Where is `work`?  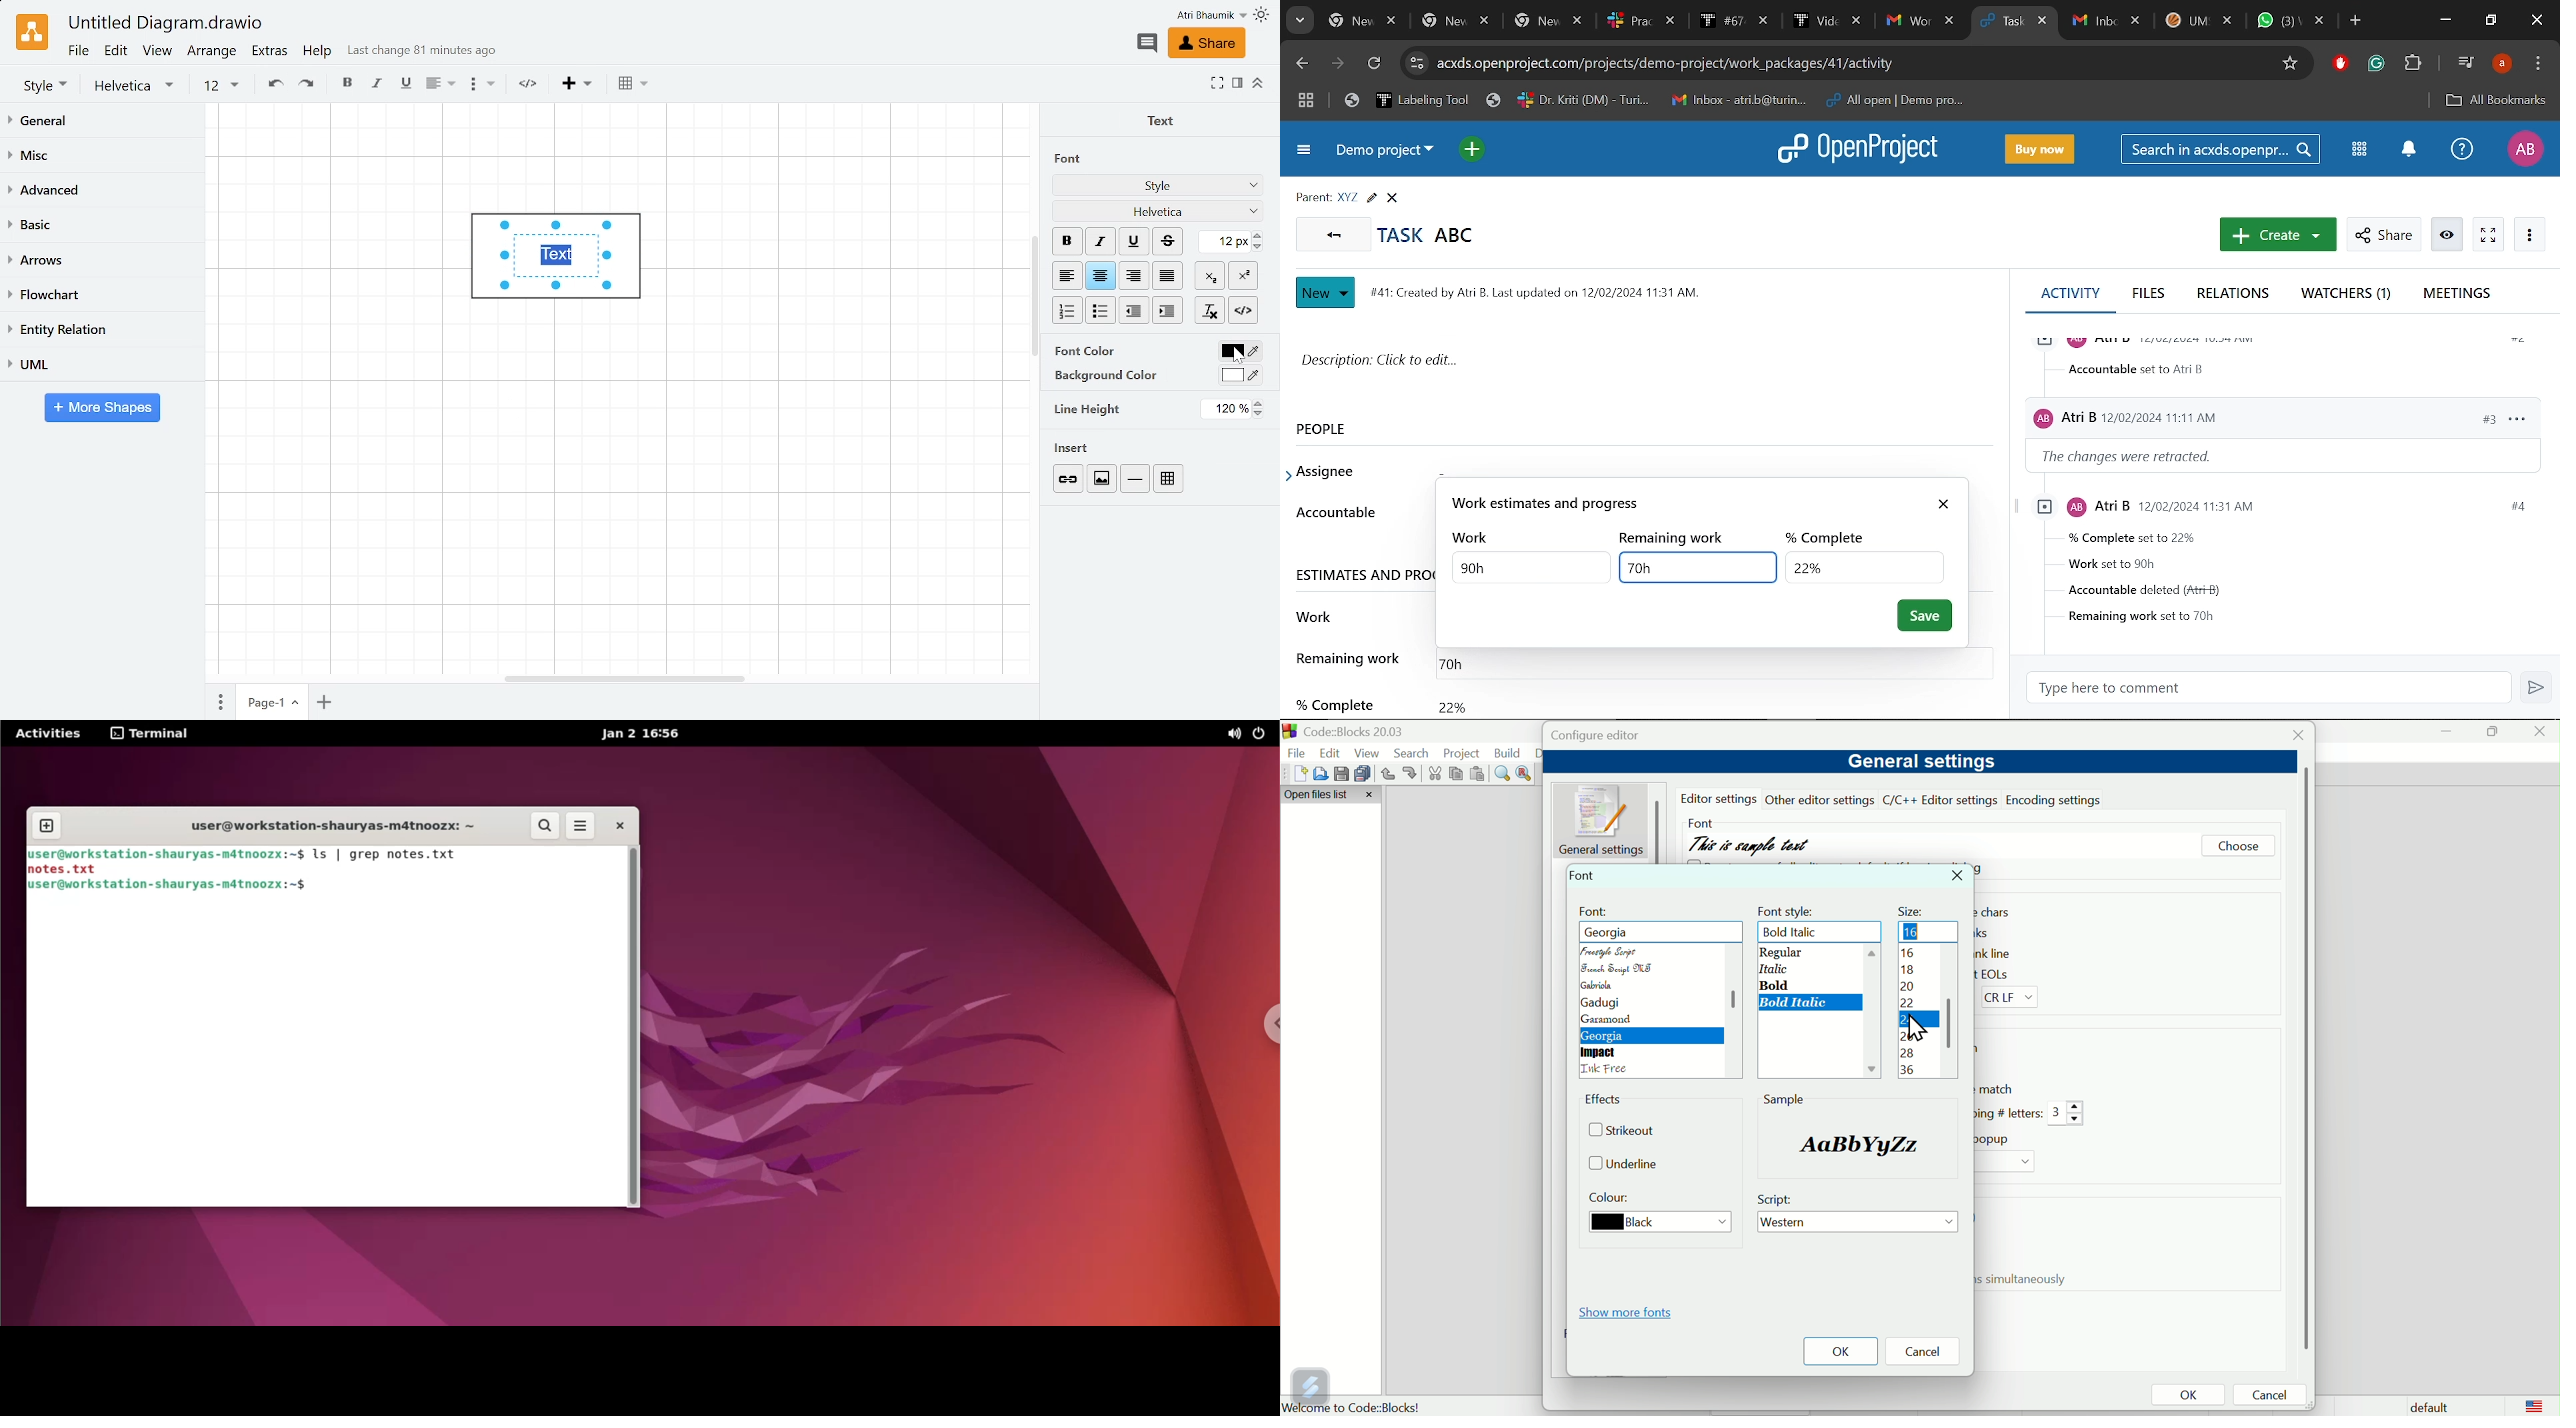
work is located at coordinates (1474, 537).